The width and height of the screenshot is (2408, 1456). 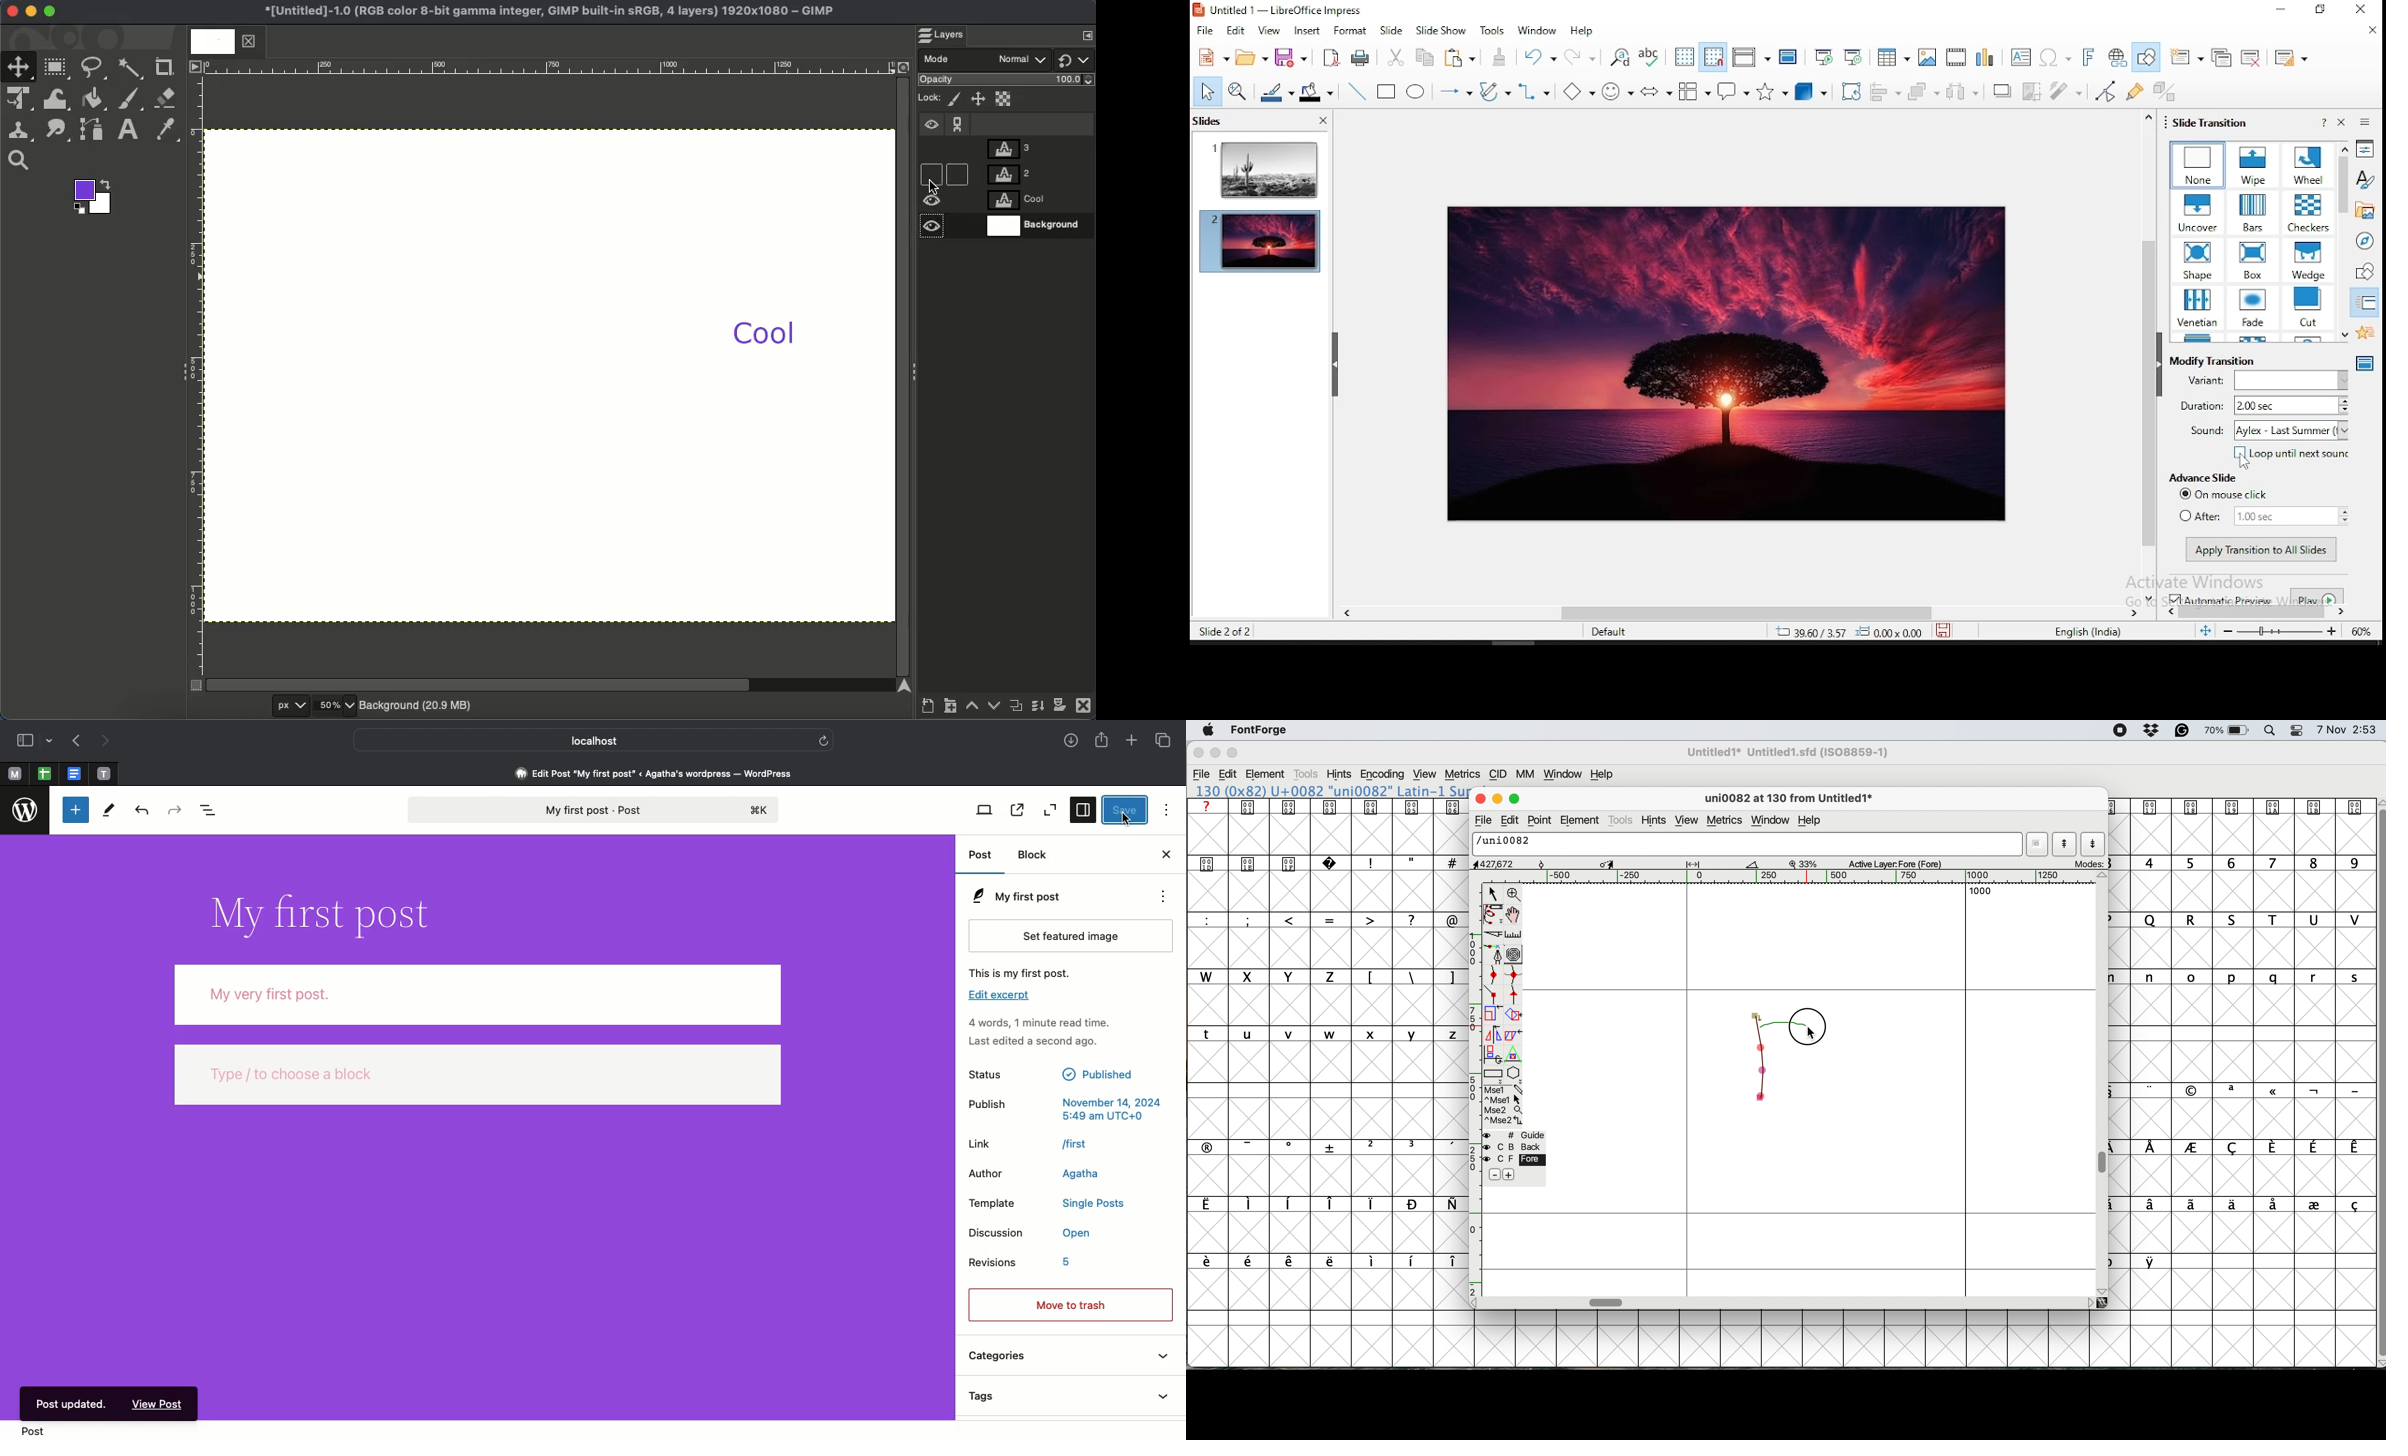 What do you see at coordinates (107, 1403) in the screenshot?
I see `Post updated` at bounding box center [107, 1403].